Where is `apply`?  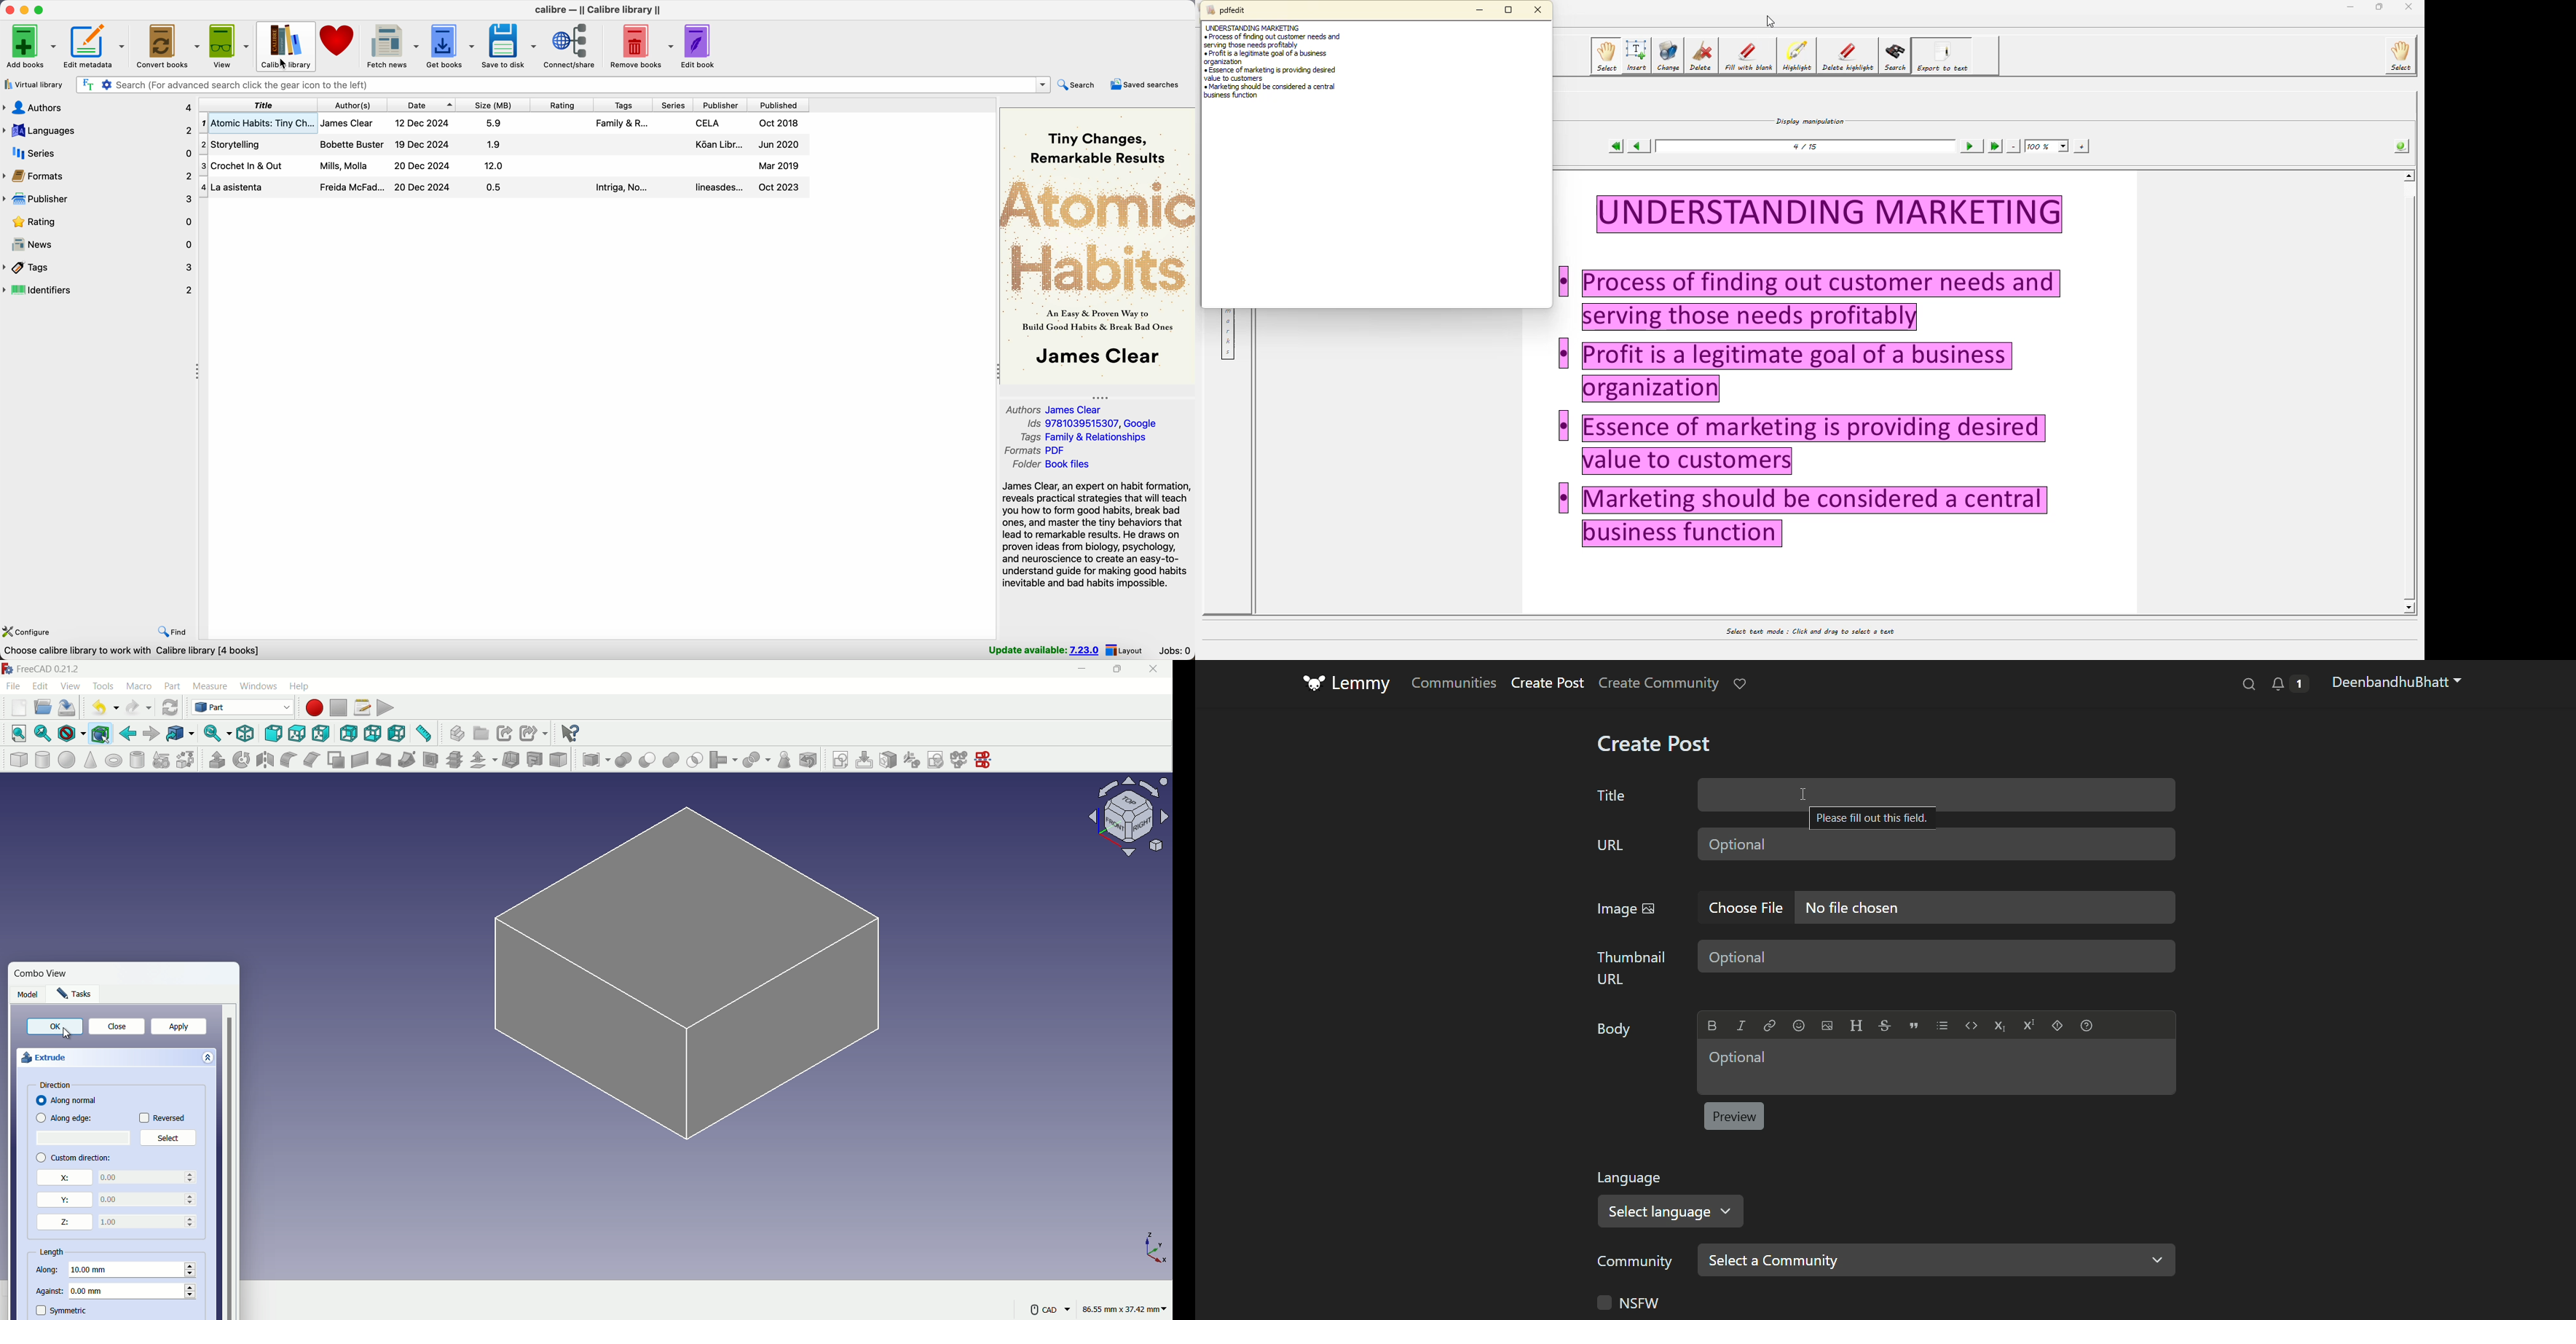 apply is located at coordinates (181, 1027).